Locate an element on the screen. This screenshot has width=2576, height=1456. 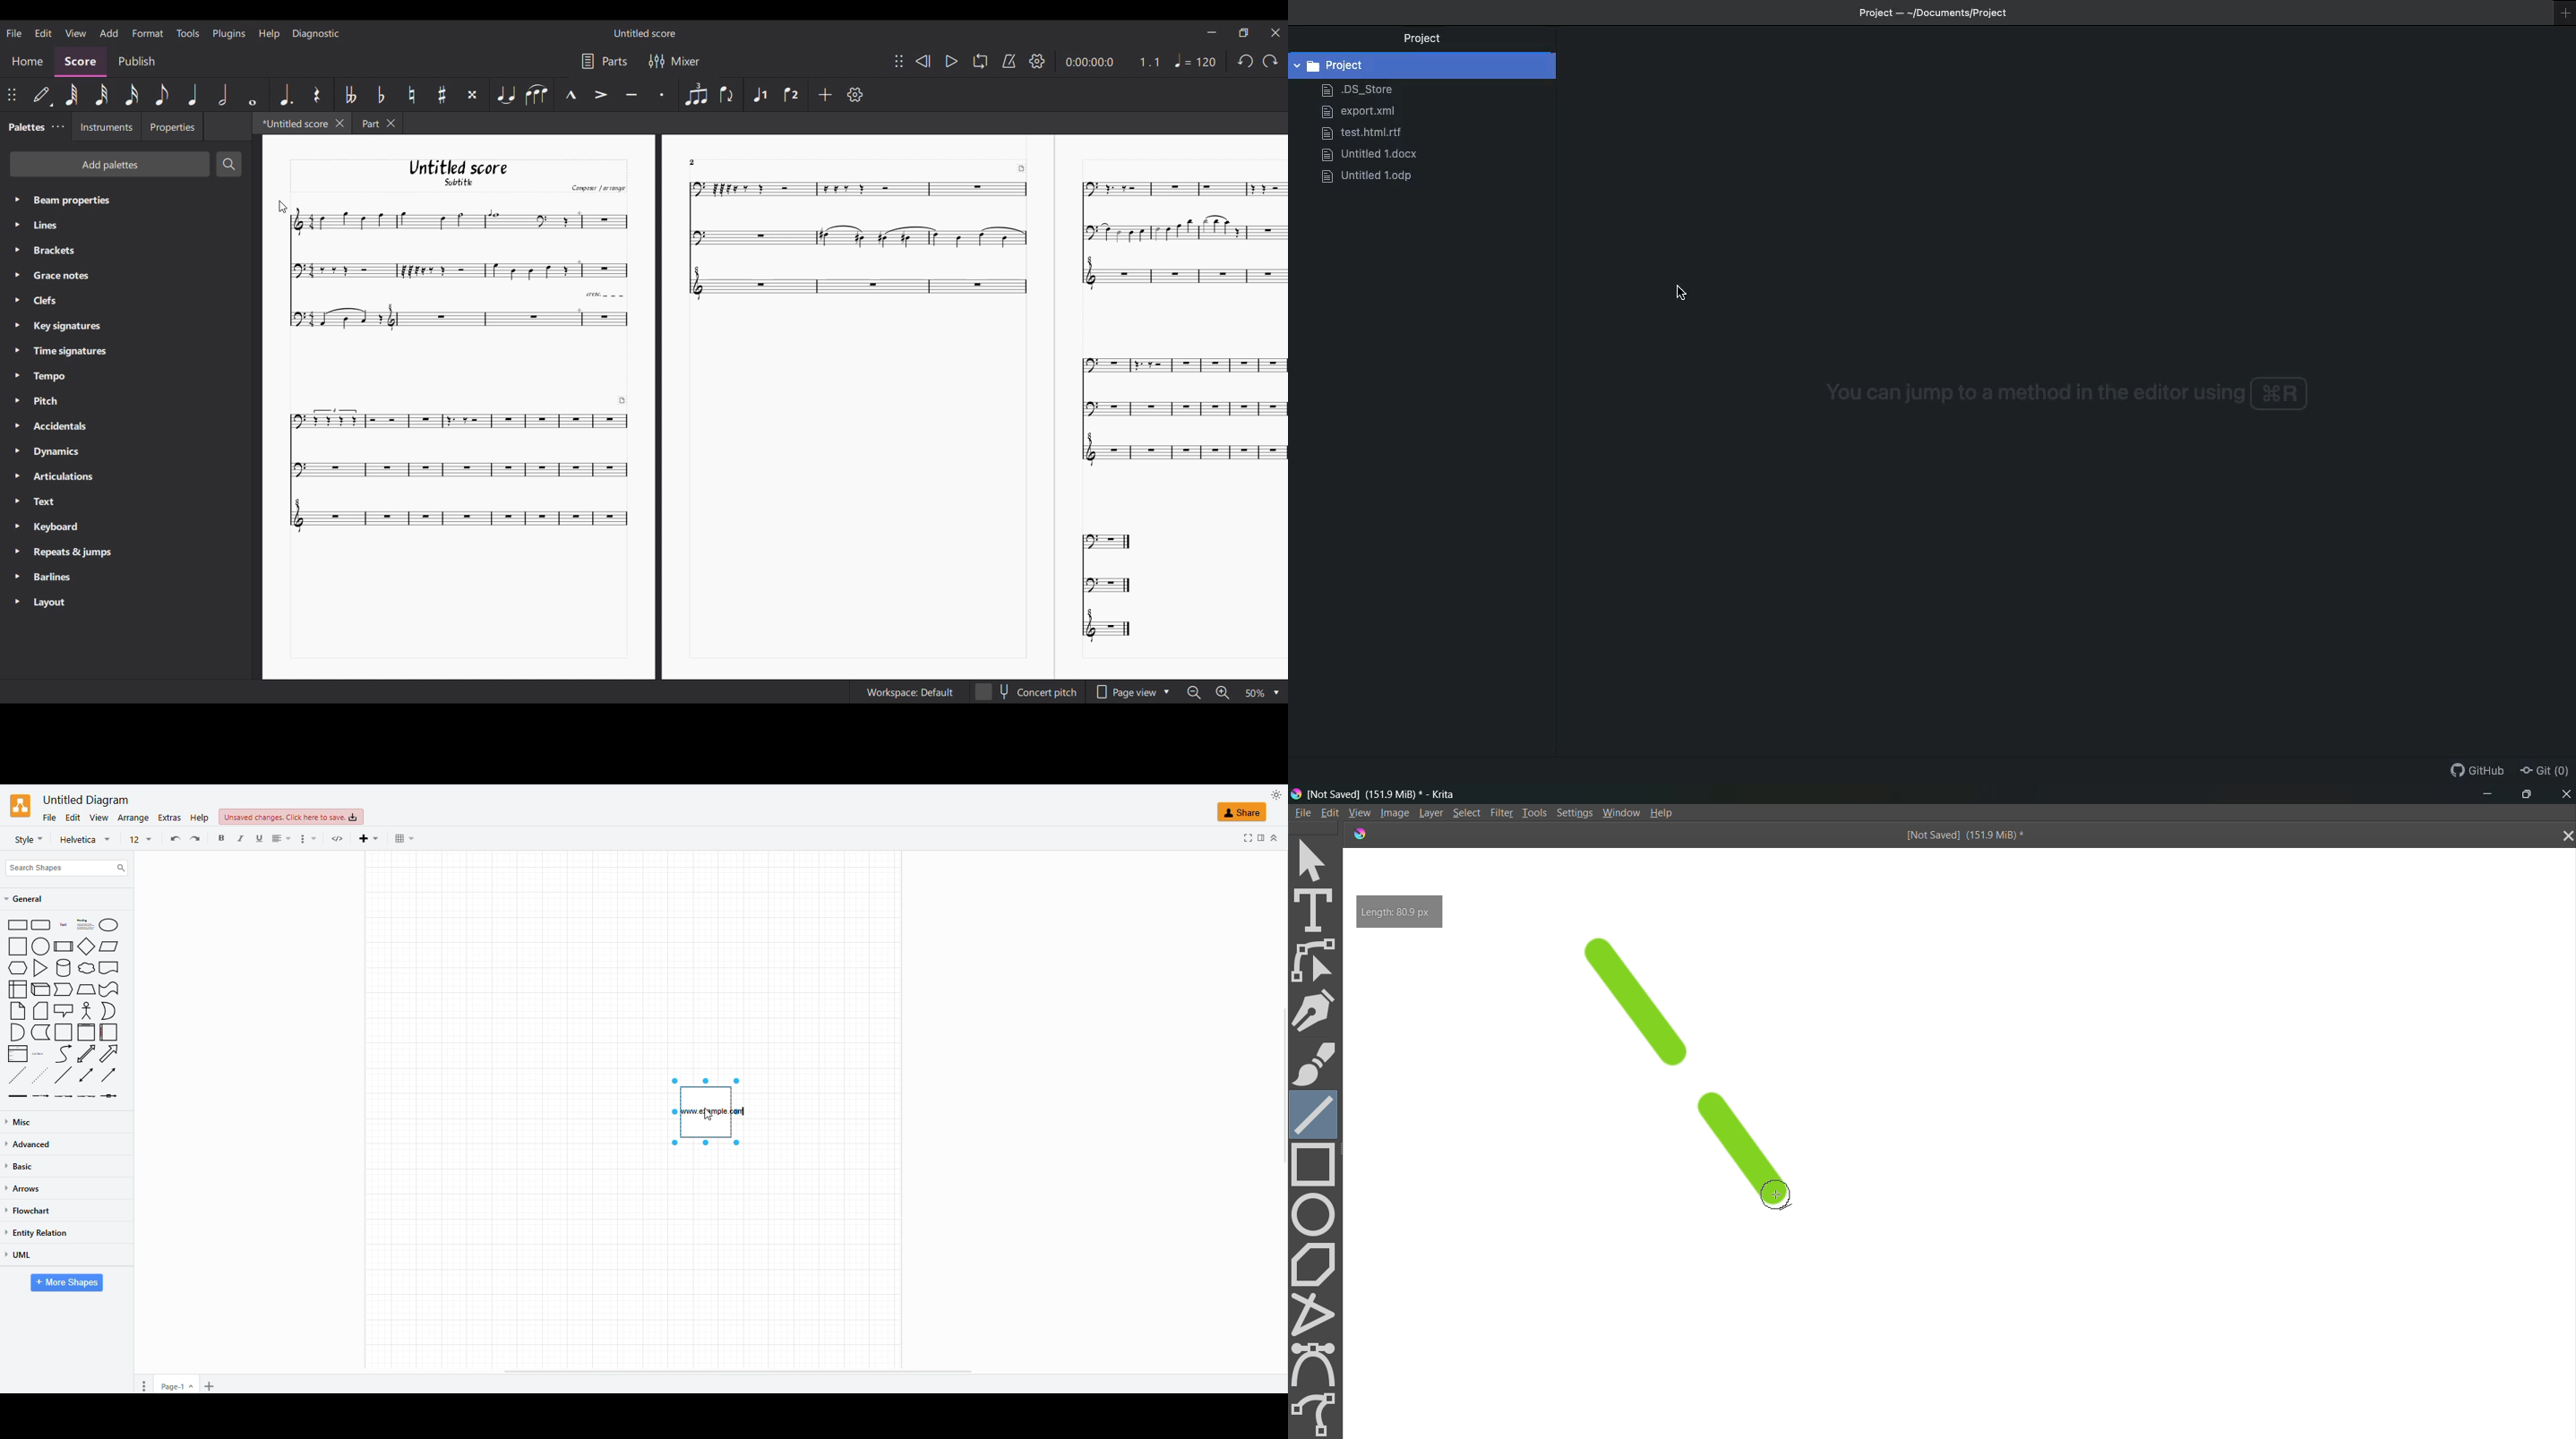
Help is located at coordinates (268, 34).